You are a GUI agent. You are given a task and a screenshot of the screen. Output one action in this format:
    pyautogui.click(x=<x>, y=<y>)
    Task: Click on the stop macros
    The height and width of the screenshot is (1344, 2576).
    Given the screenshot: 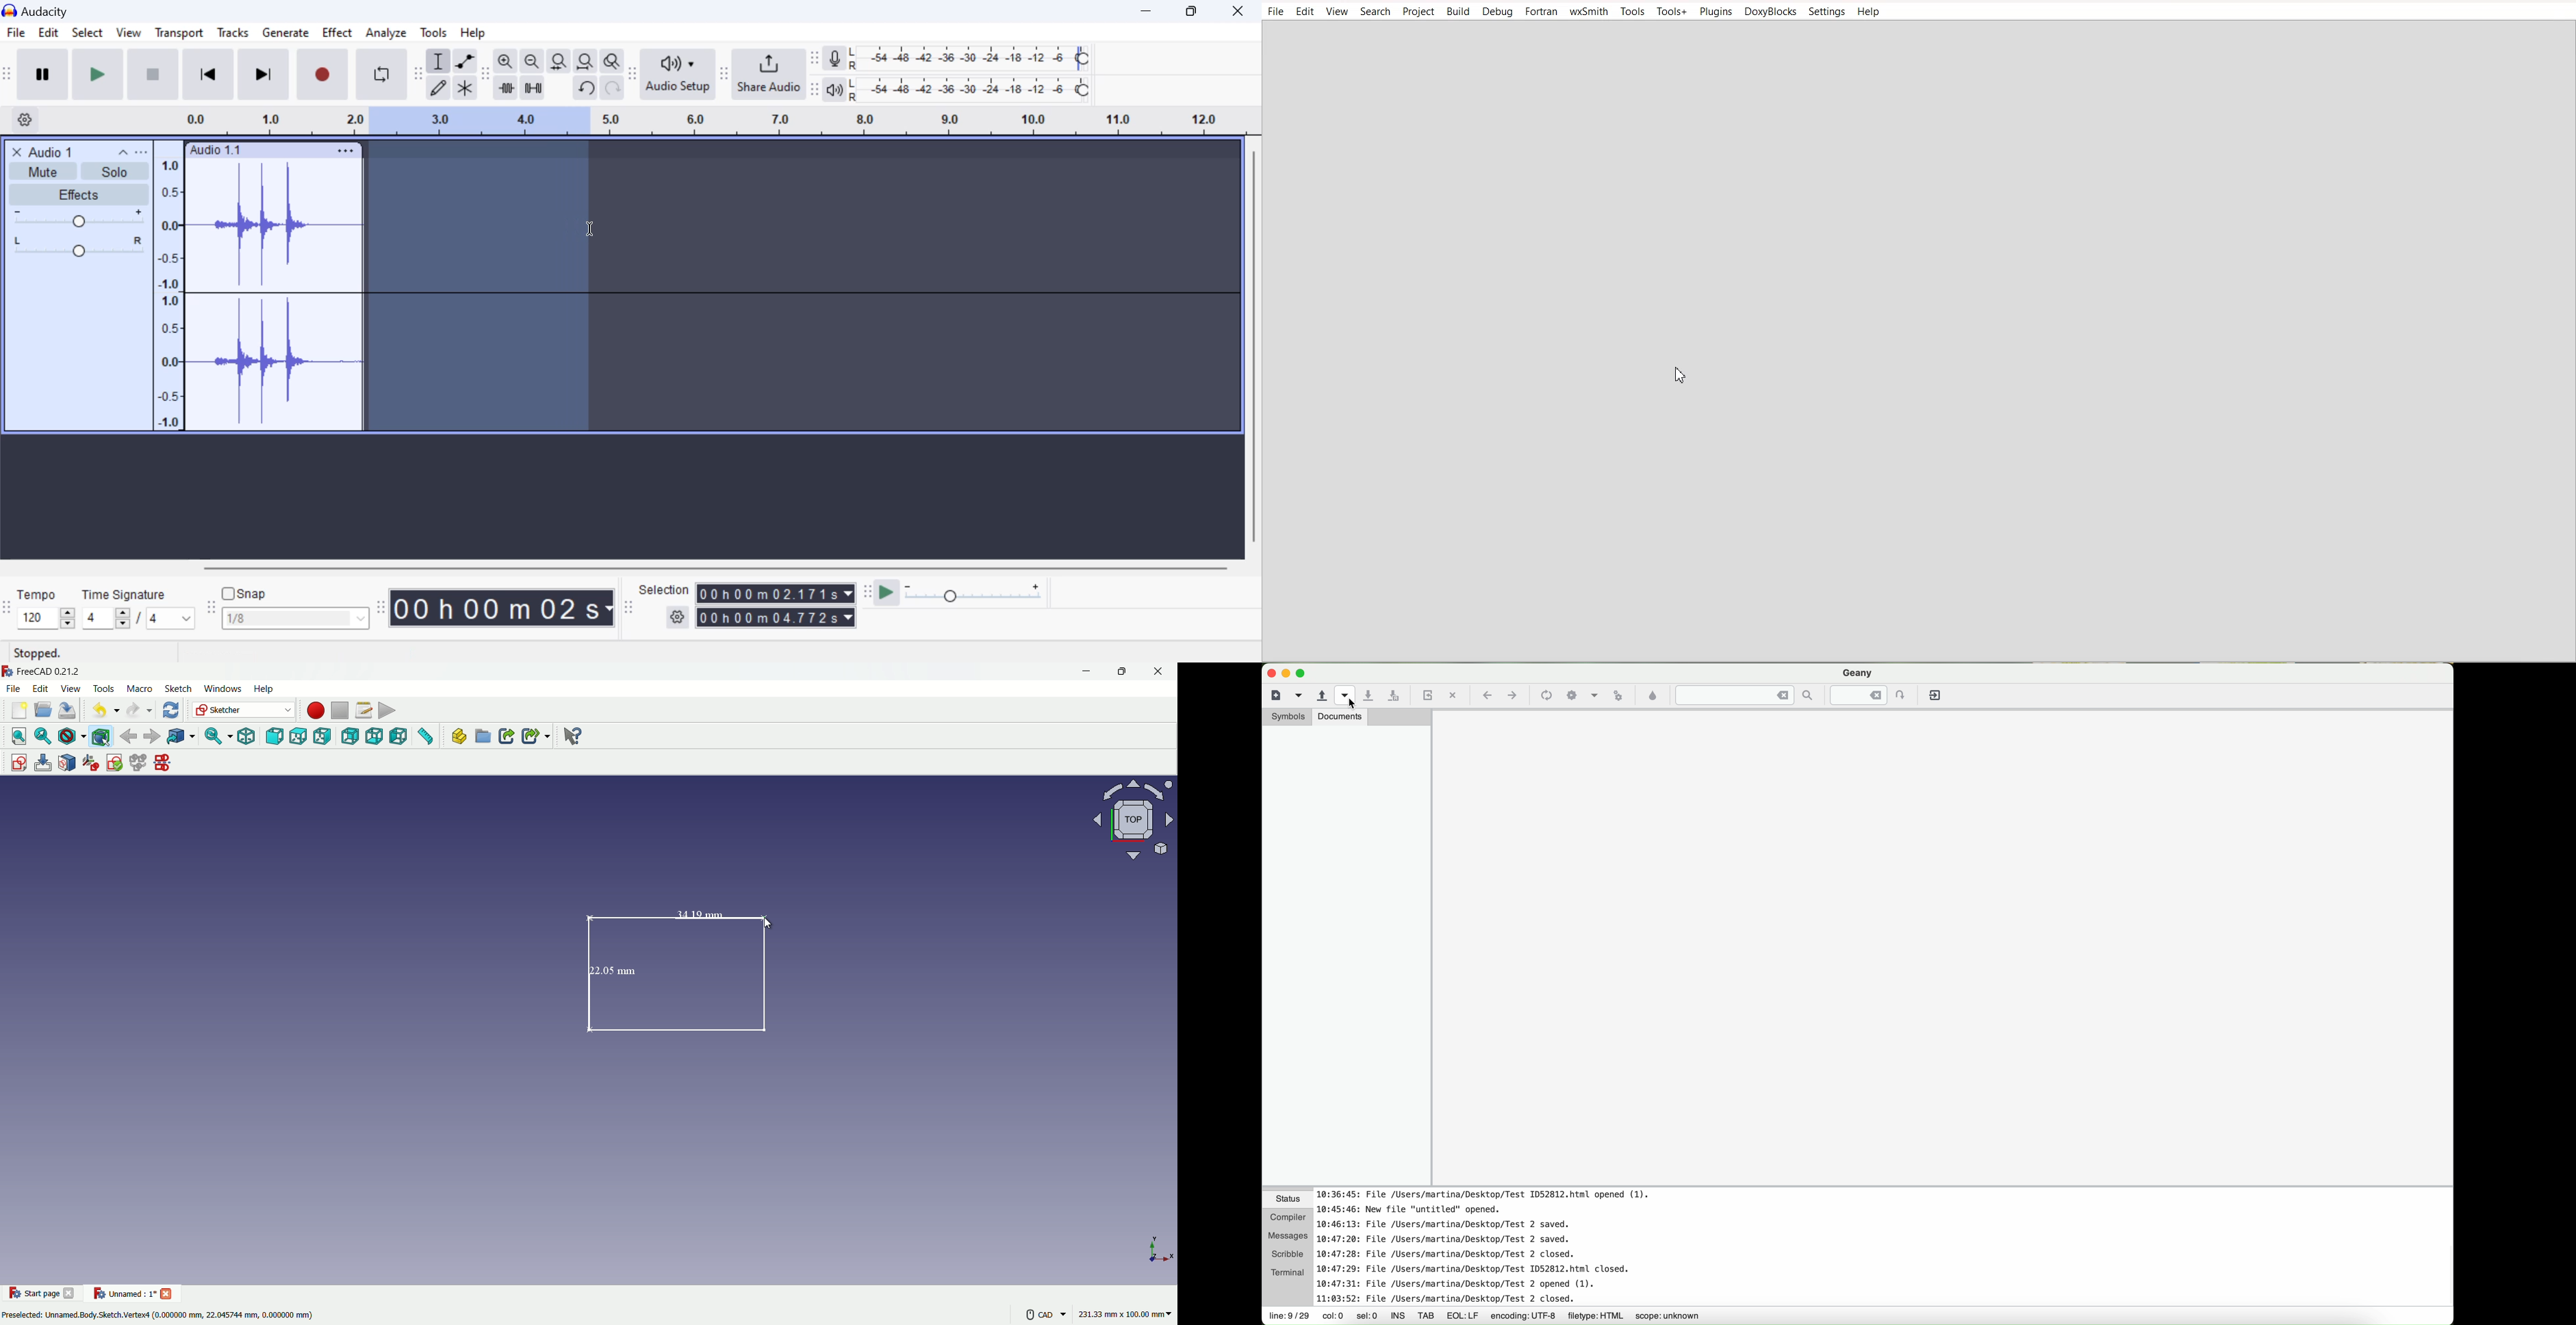 What is the action you would take?
    pyautogui.click(x=338, y=711)
    